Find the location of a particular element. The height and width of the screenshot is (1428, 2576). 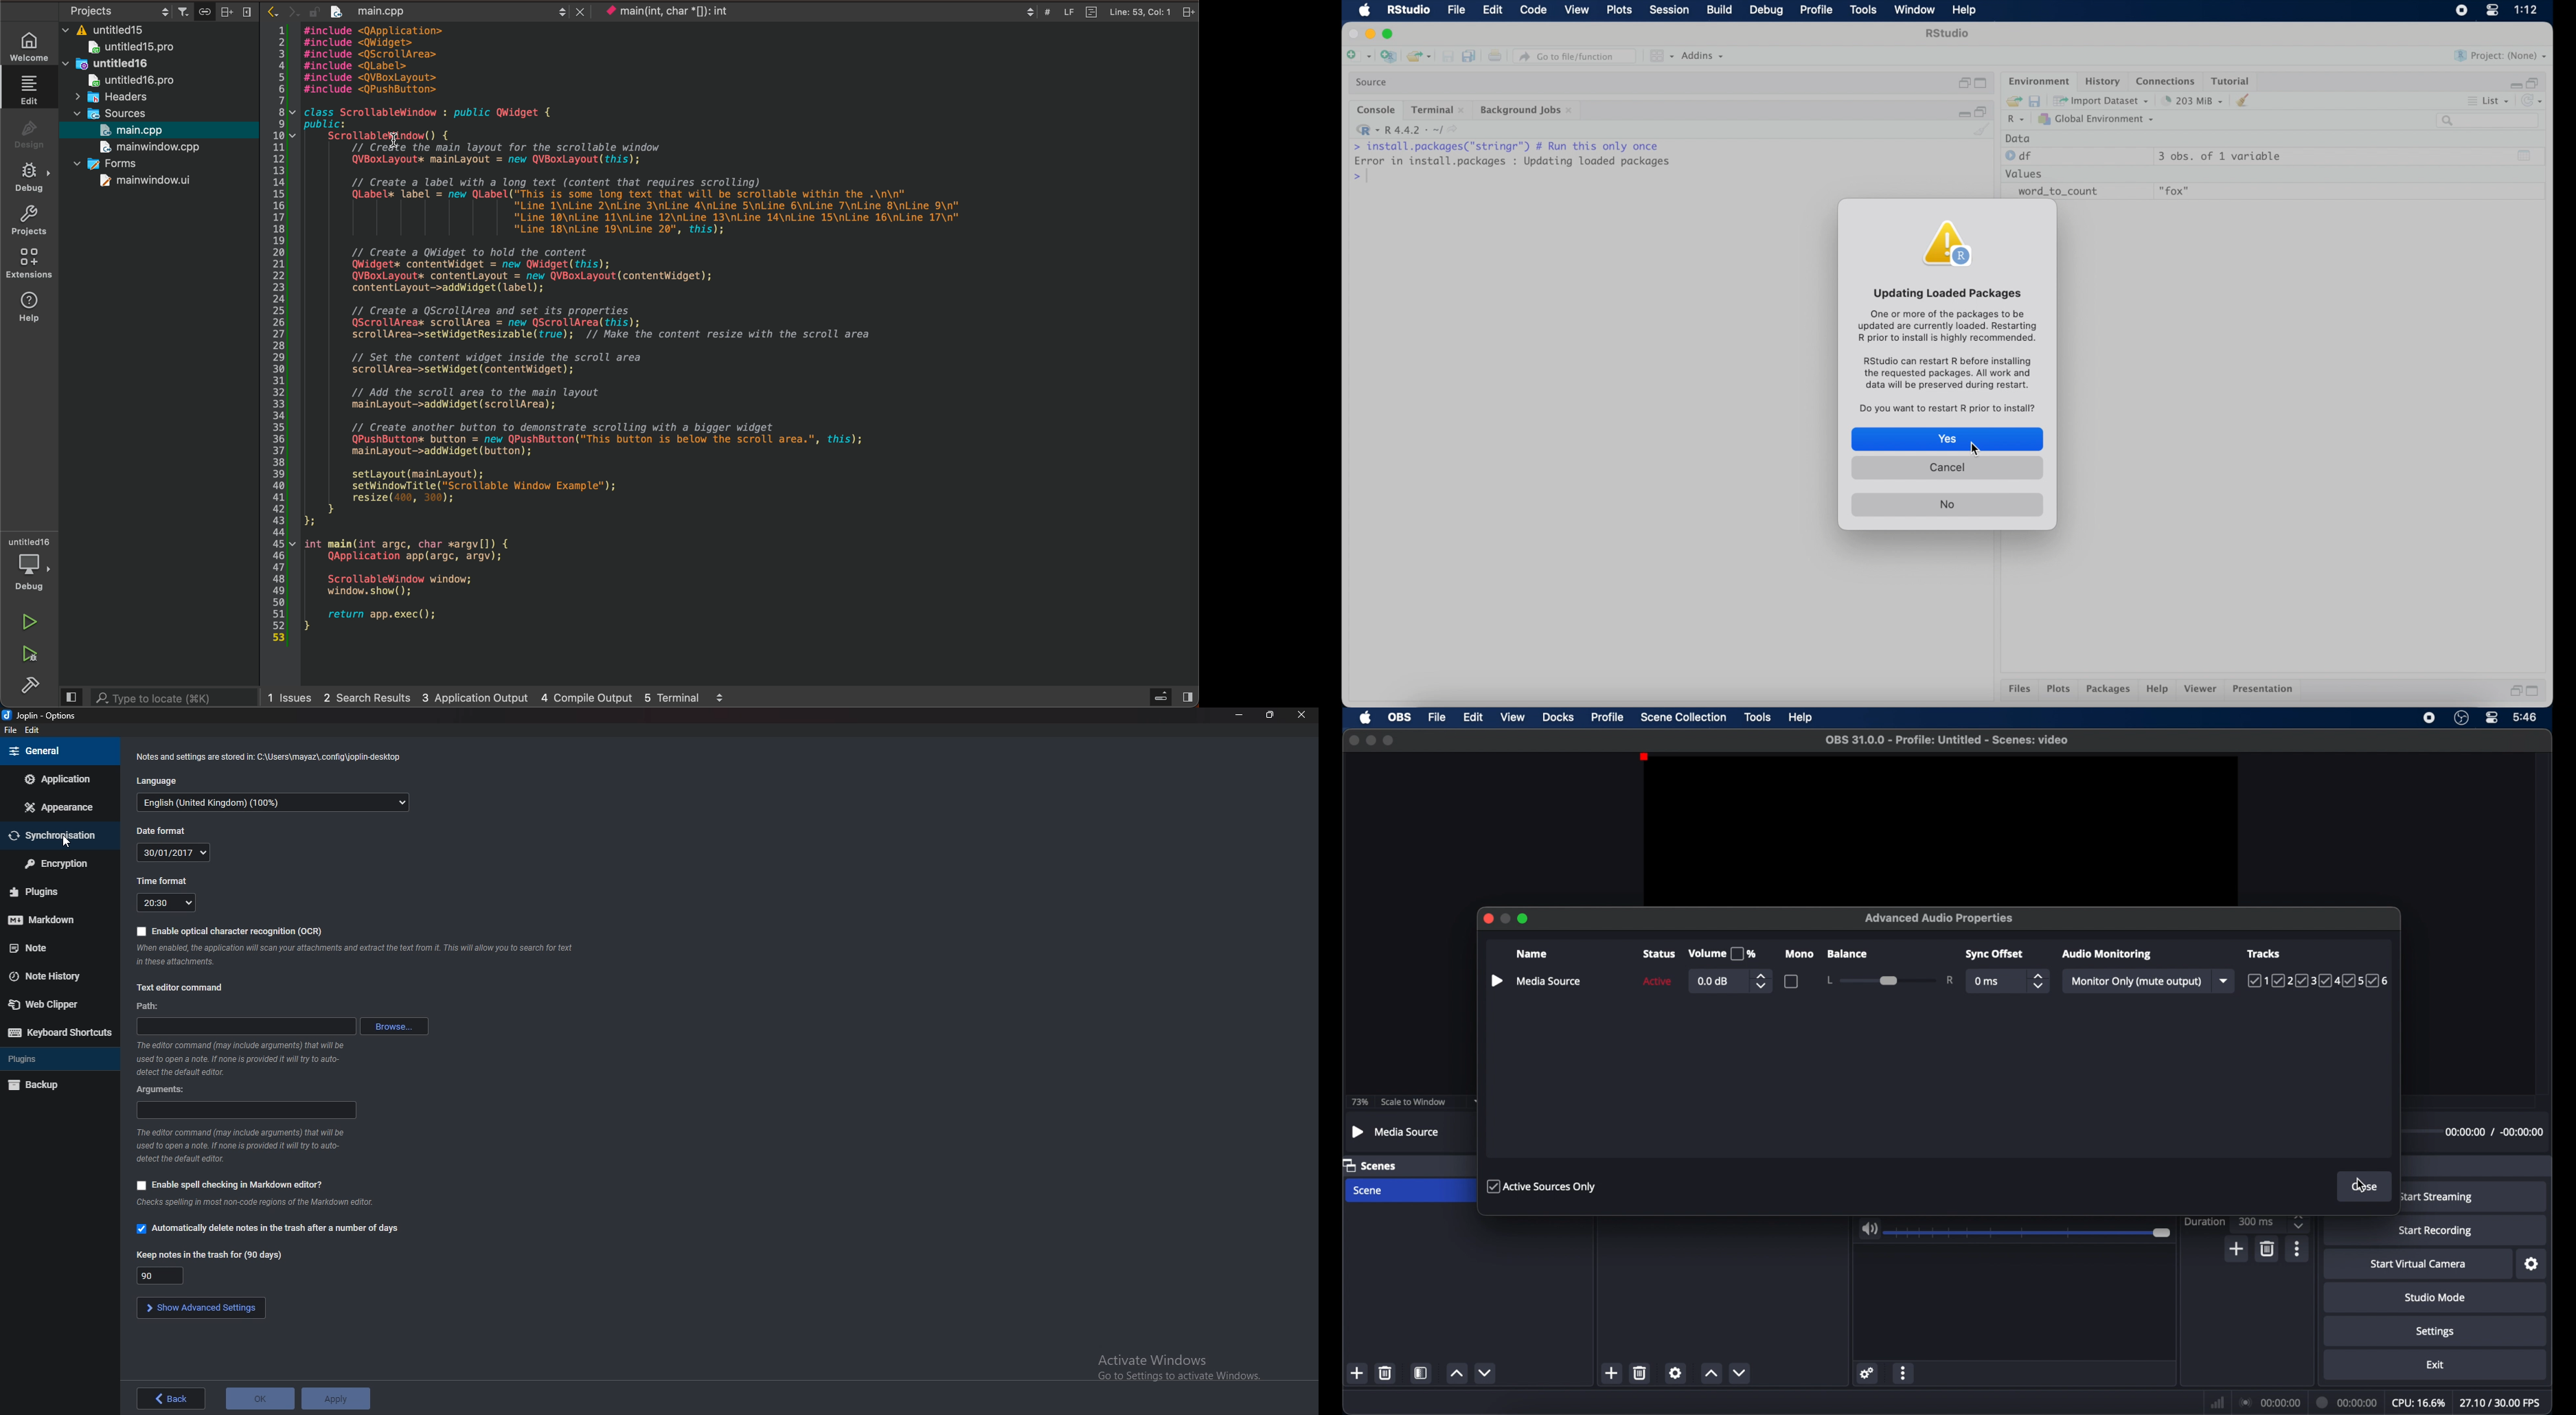

cursor is located at coordinates (65, 843).